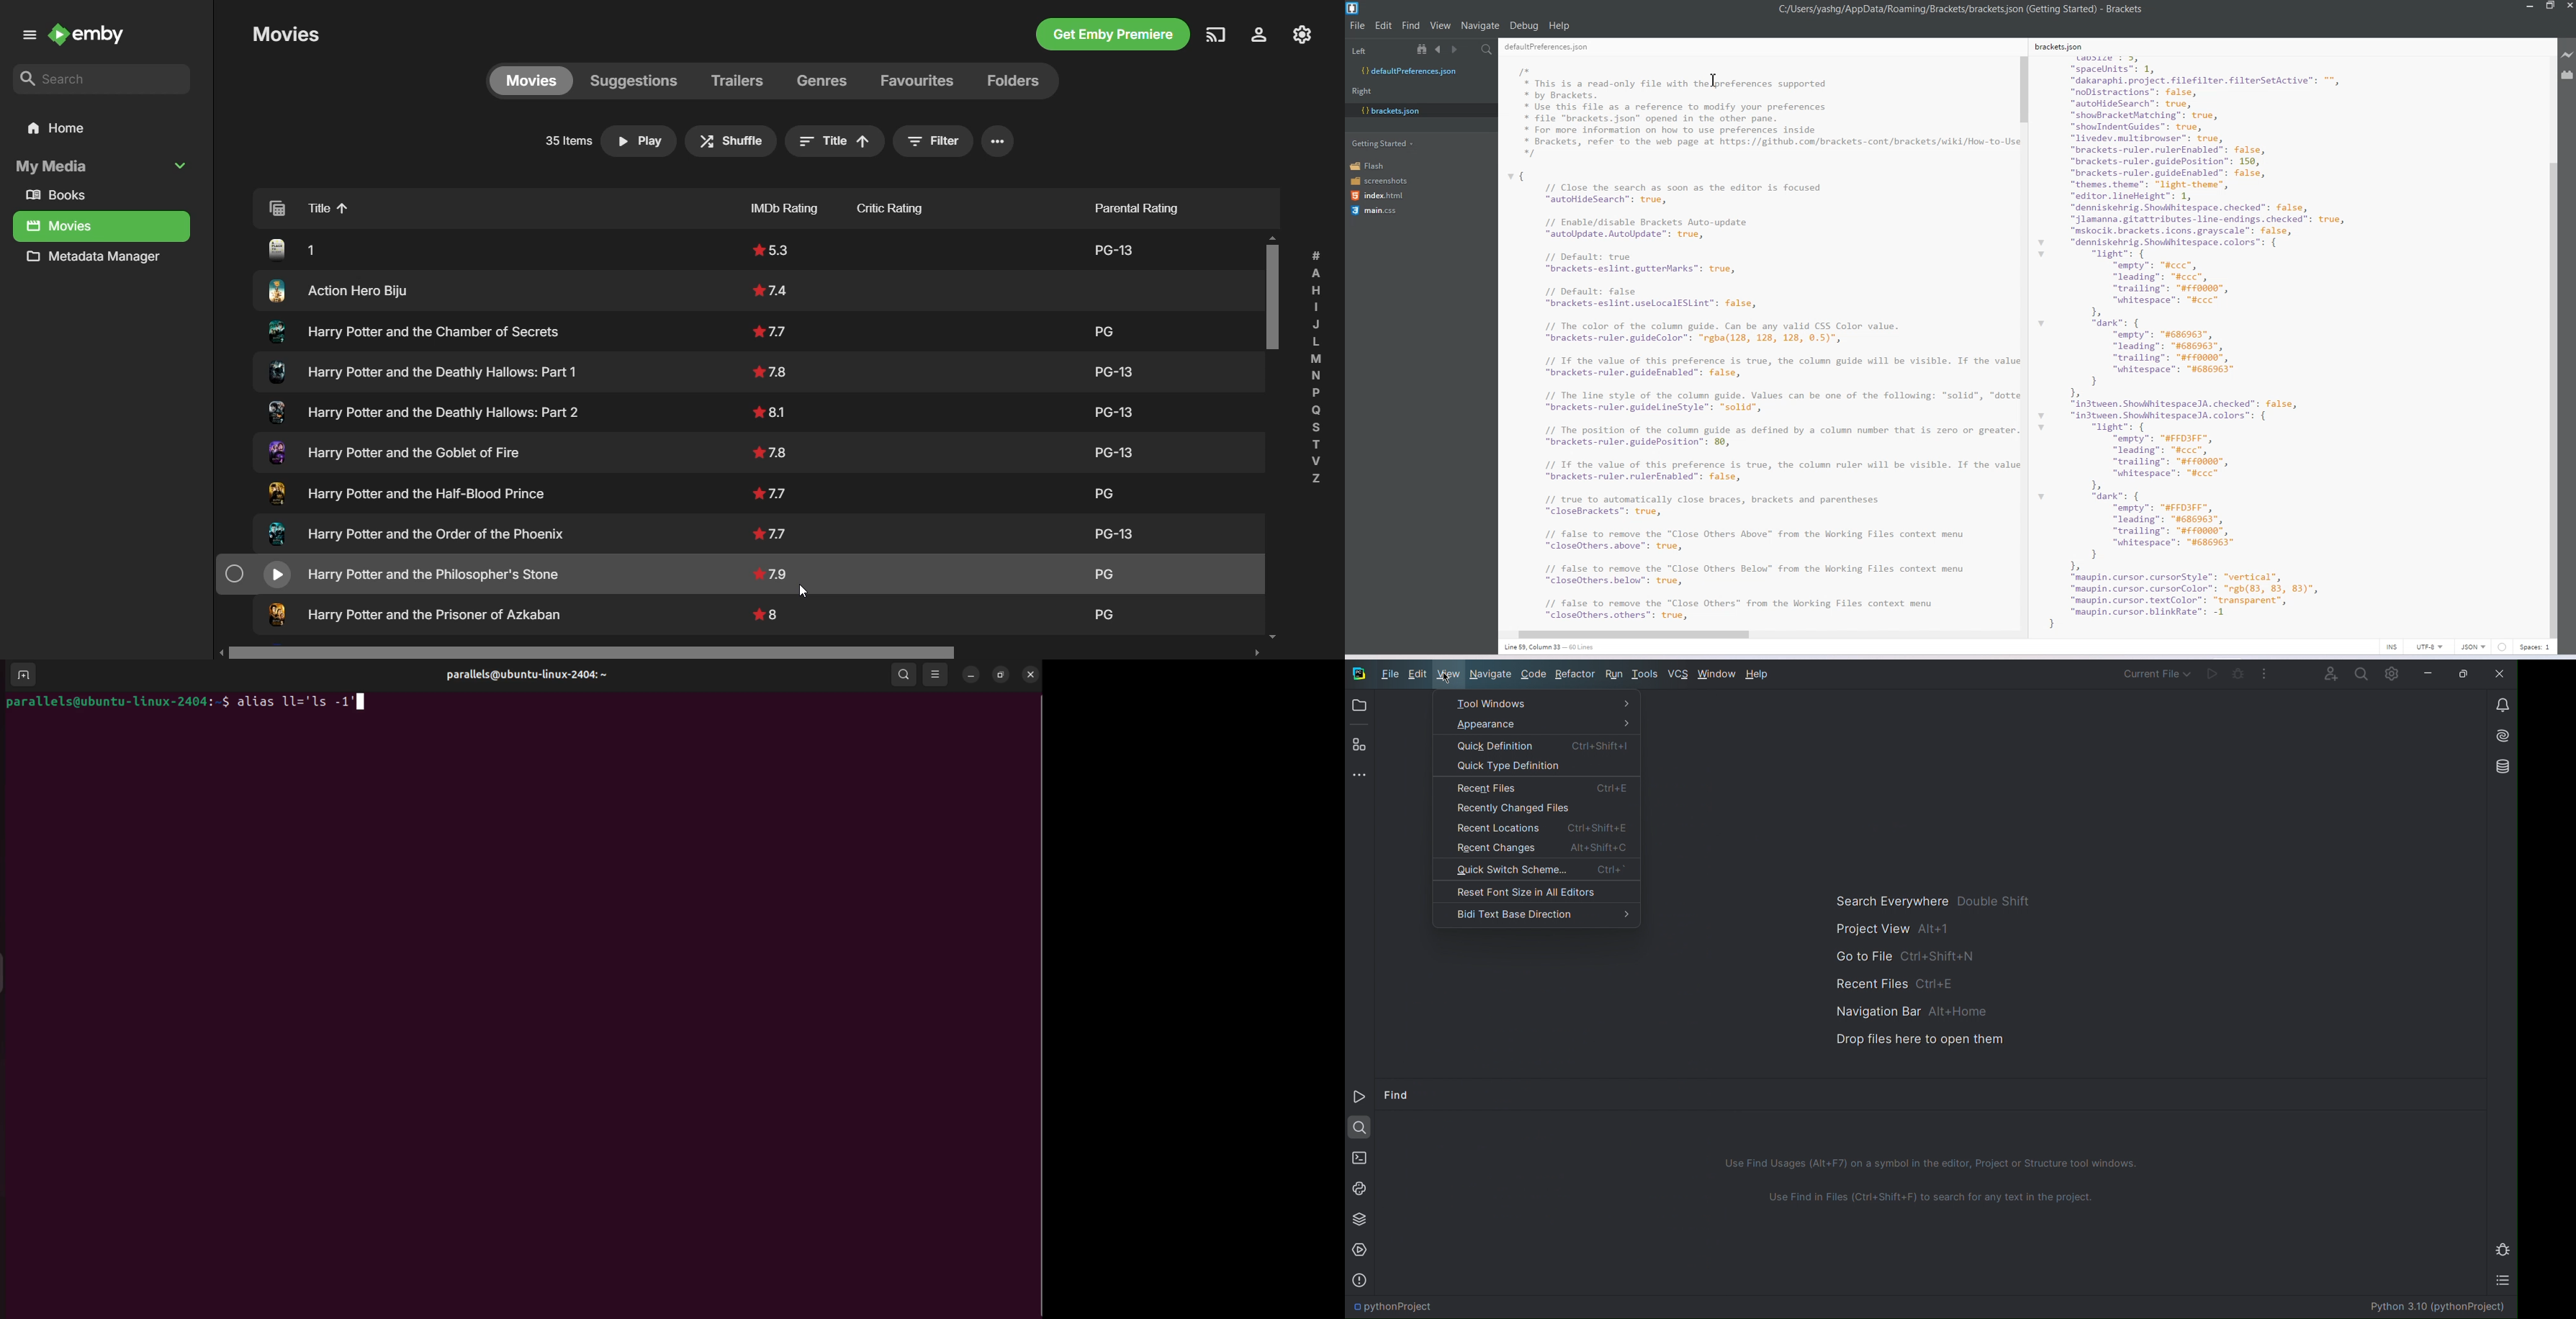 The height and width of the screenshot is (1344, 2576). Describe the element at coordinates (1361, 1250) in the screenshot. I see `Services` at that location.